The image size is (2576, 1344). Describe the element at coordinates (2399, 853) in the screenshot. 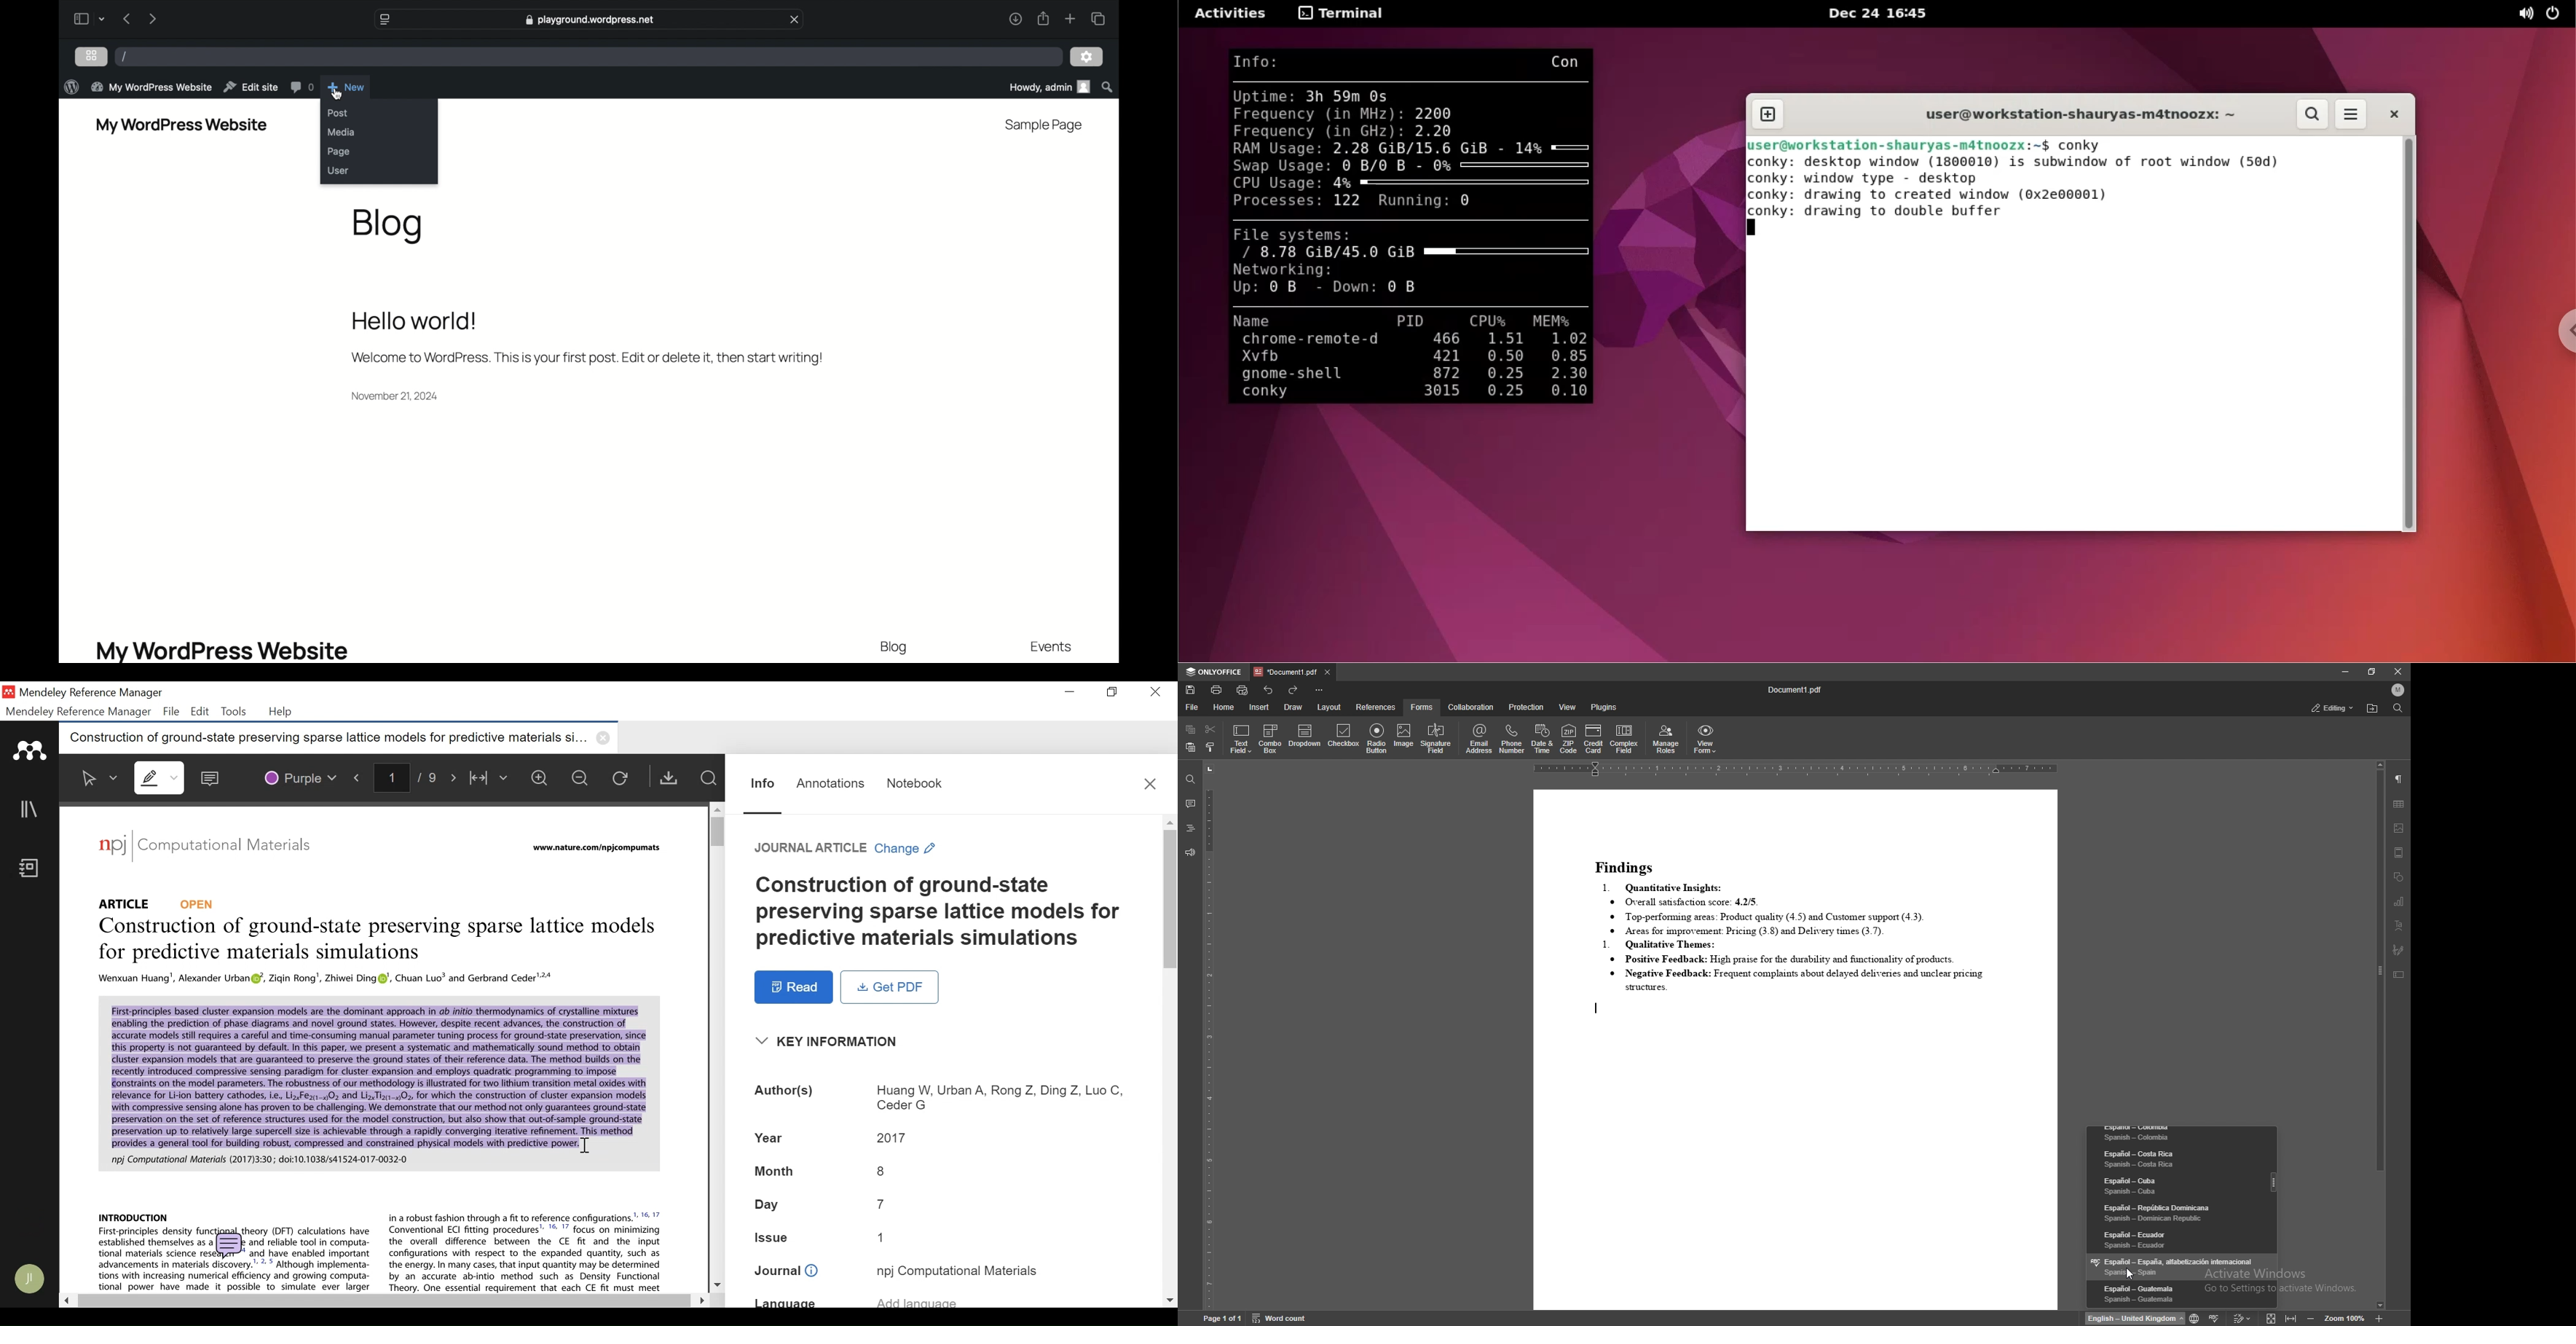

I see `header and footer` at that location.